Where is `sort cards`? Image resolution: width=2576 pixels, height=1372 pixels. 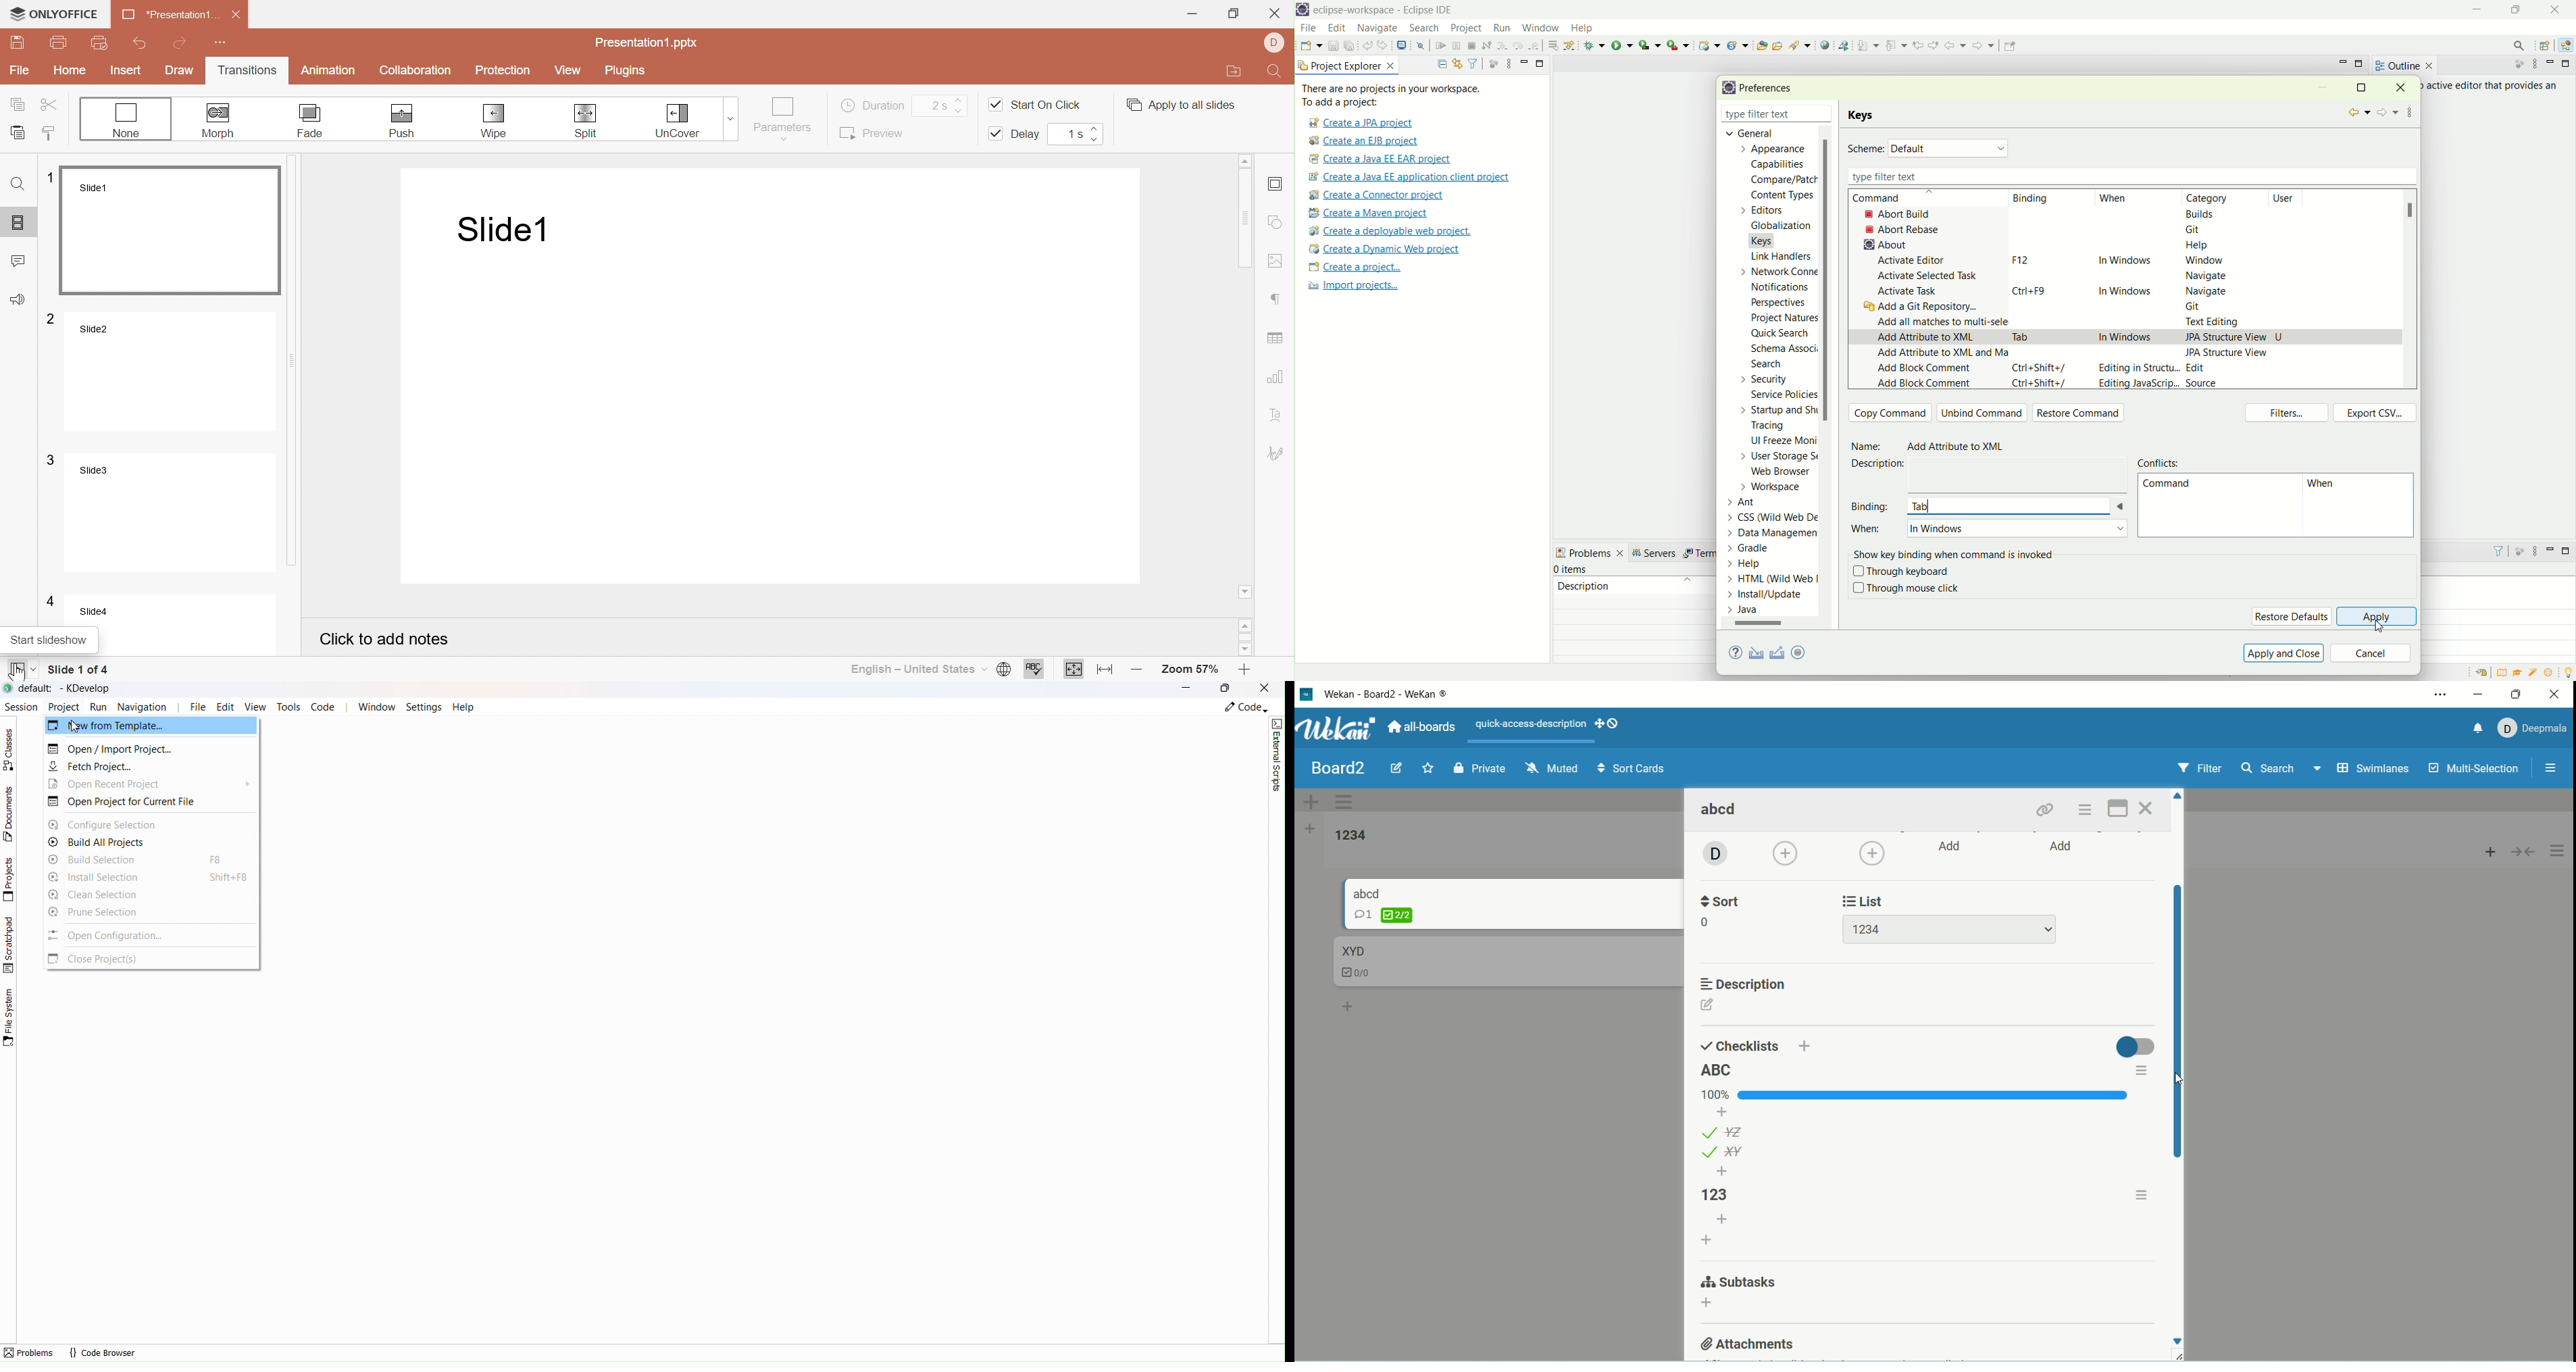 sort cards is located at coordinates (1633, 769).